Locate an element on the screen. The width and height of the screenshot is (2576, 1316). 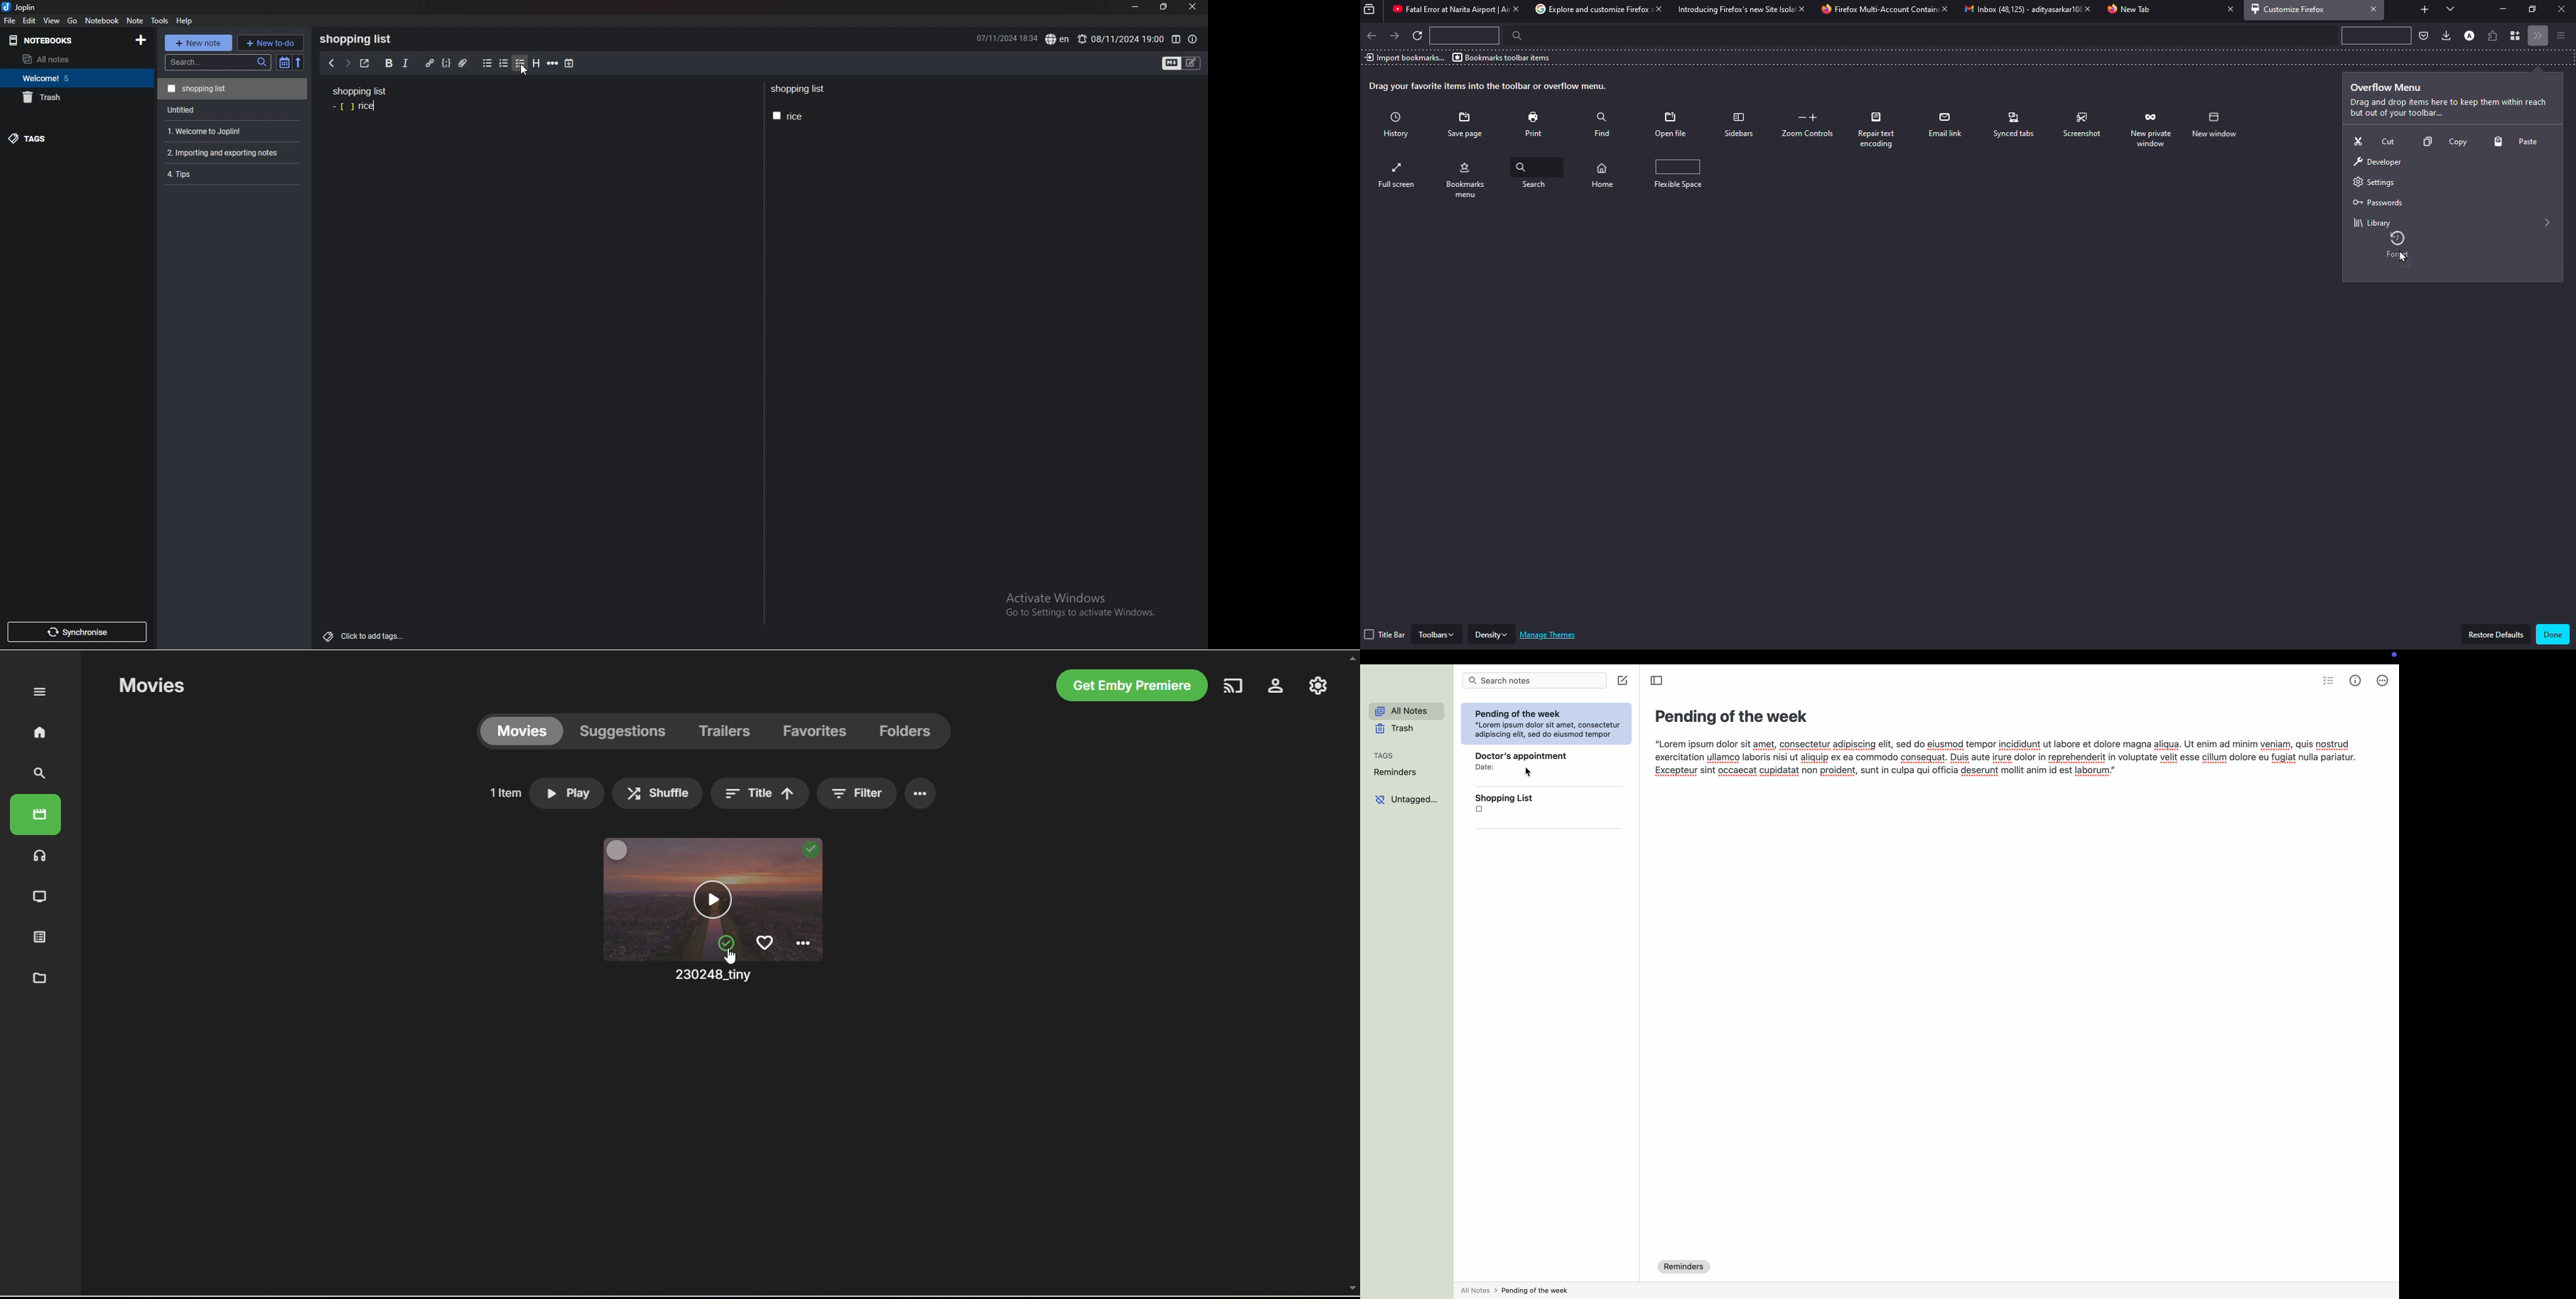
forget is located at coordinates (2152, 129).